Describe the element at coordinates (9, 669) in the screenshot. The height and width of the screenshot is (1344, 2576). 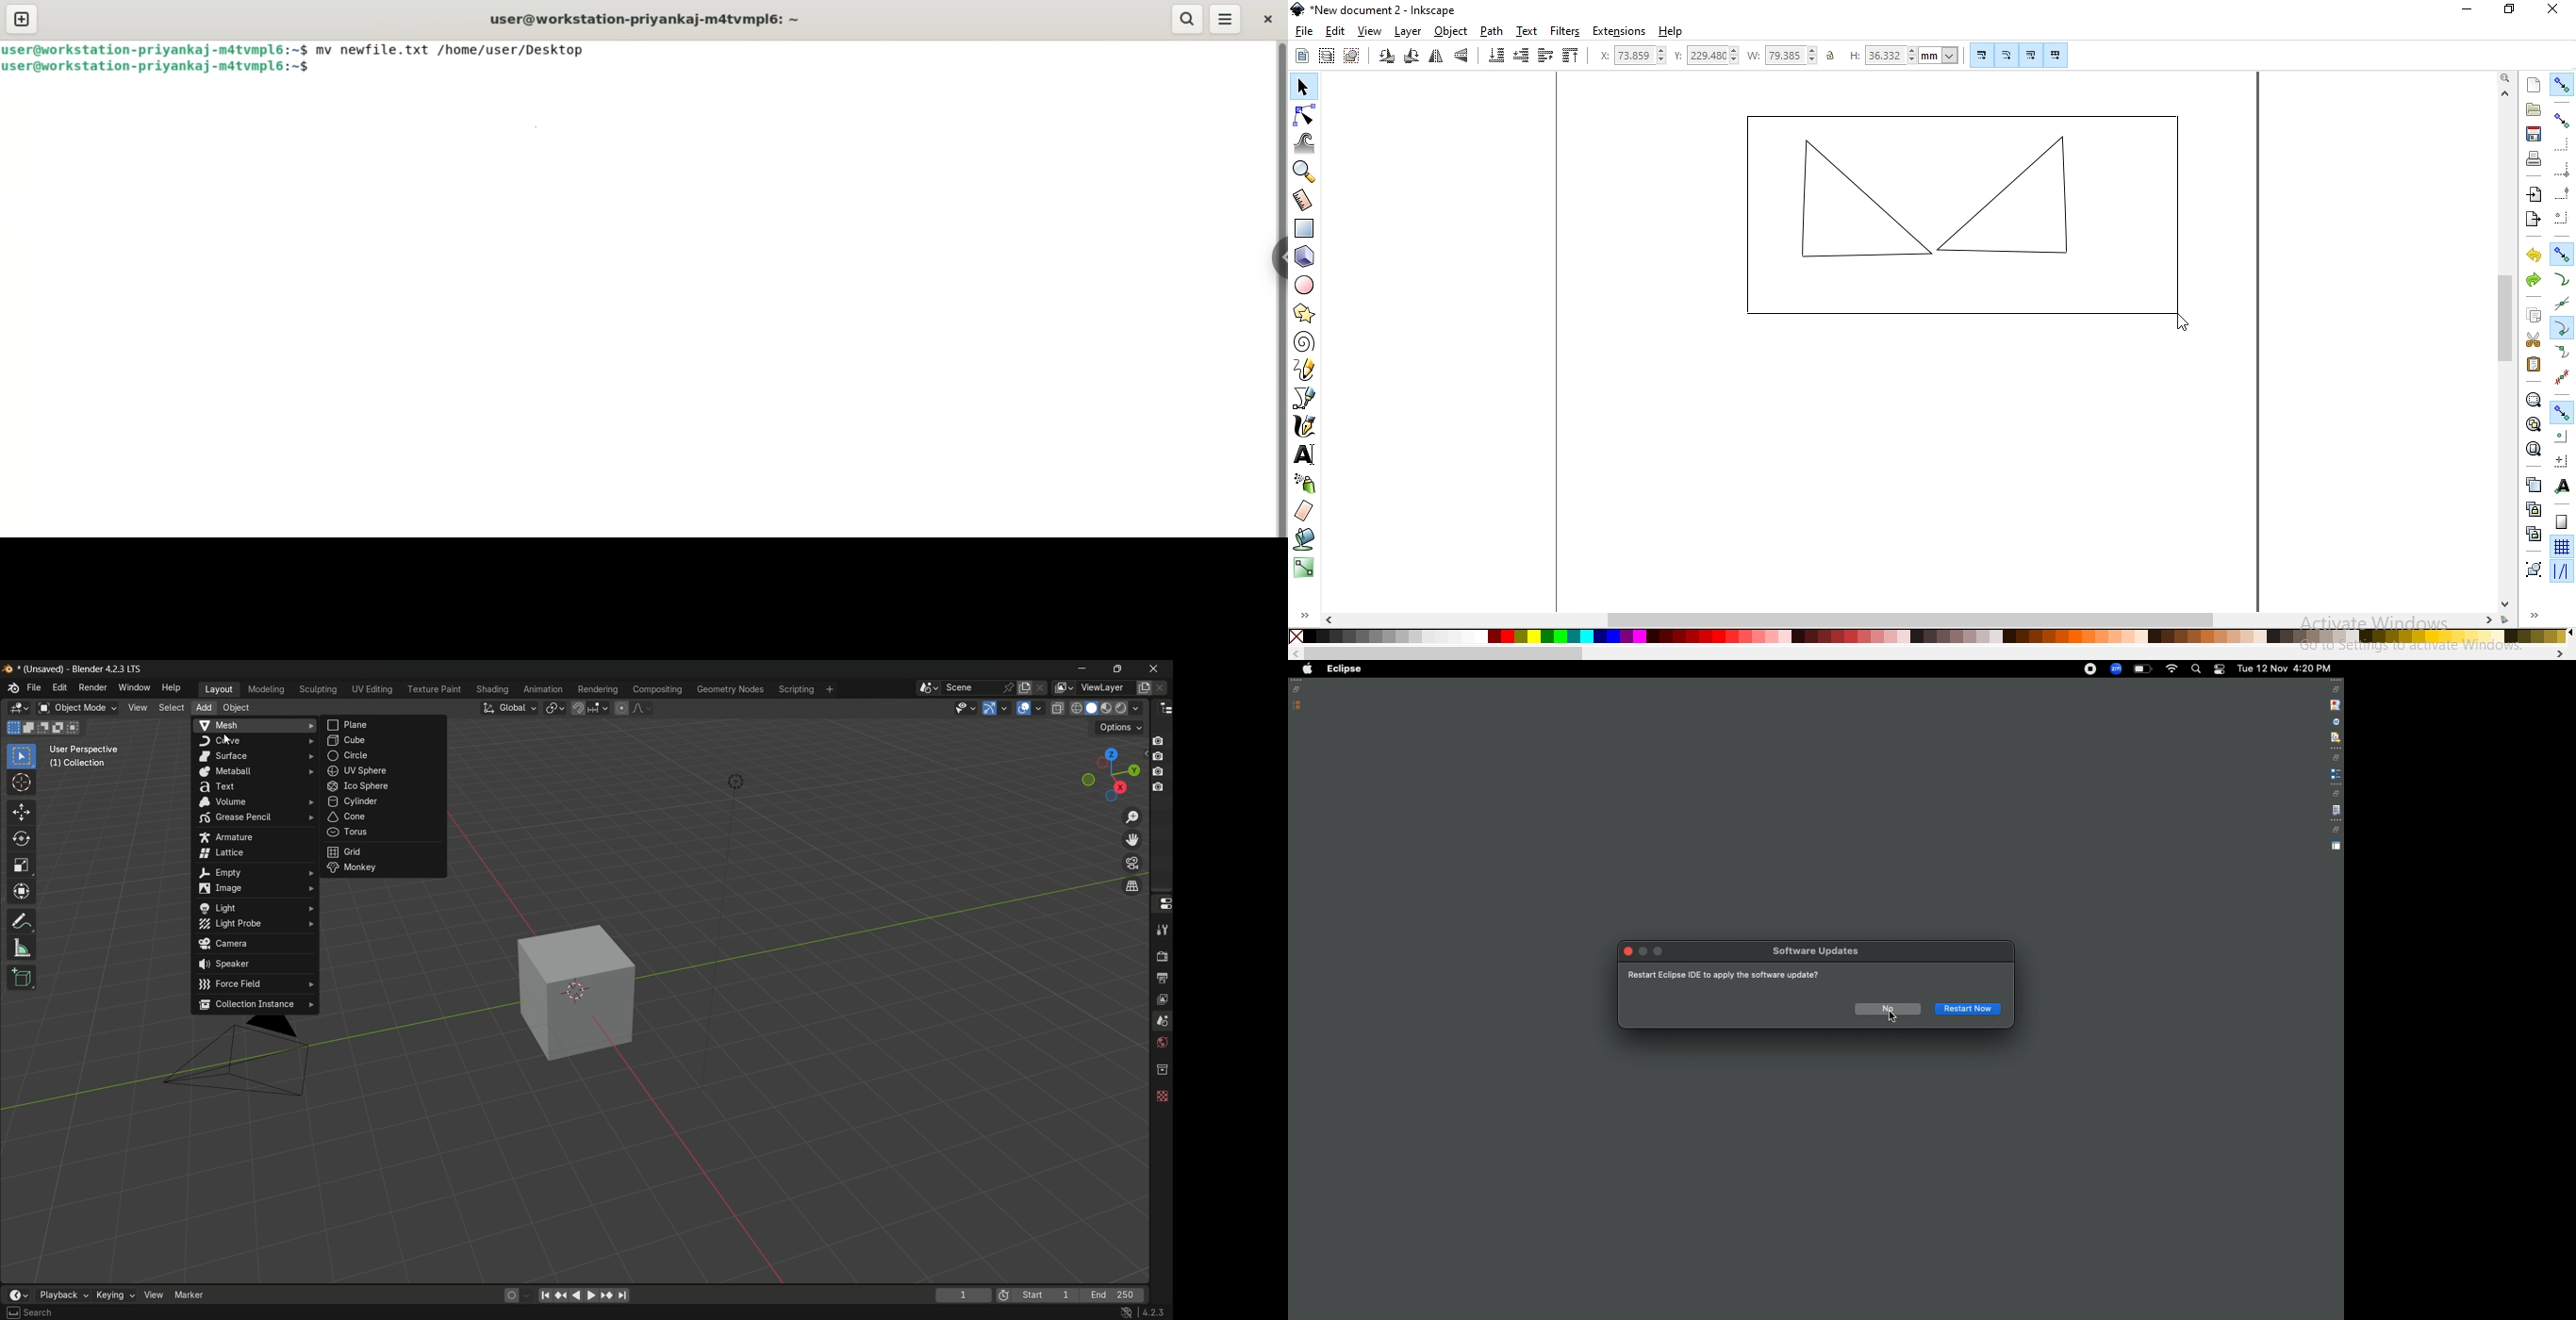
I see `blender logo` at that location.